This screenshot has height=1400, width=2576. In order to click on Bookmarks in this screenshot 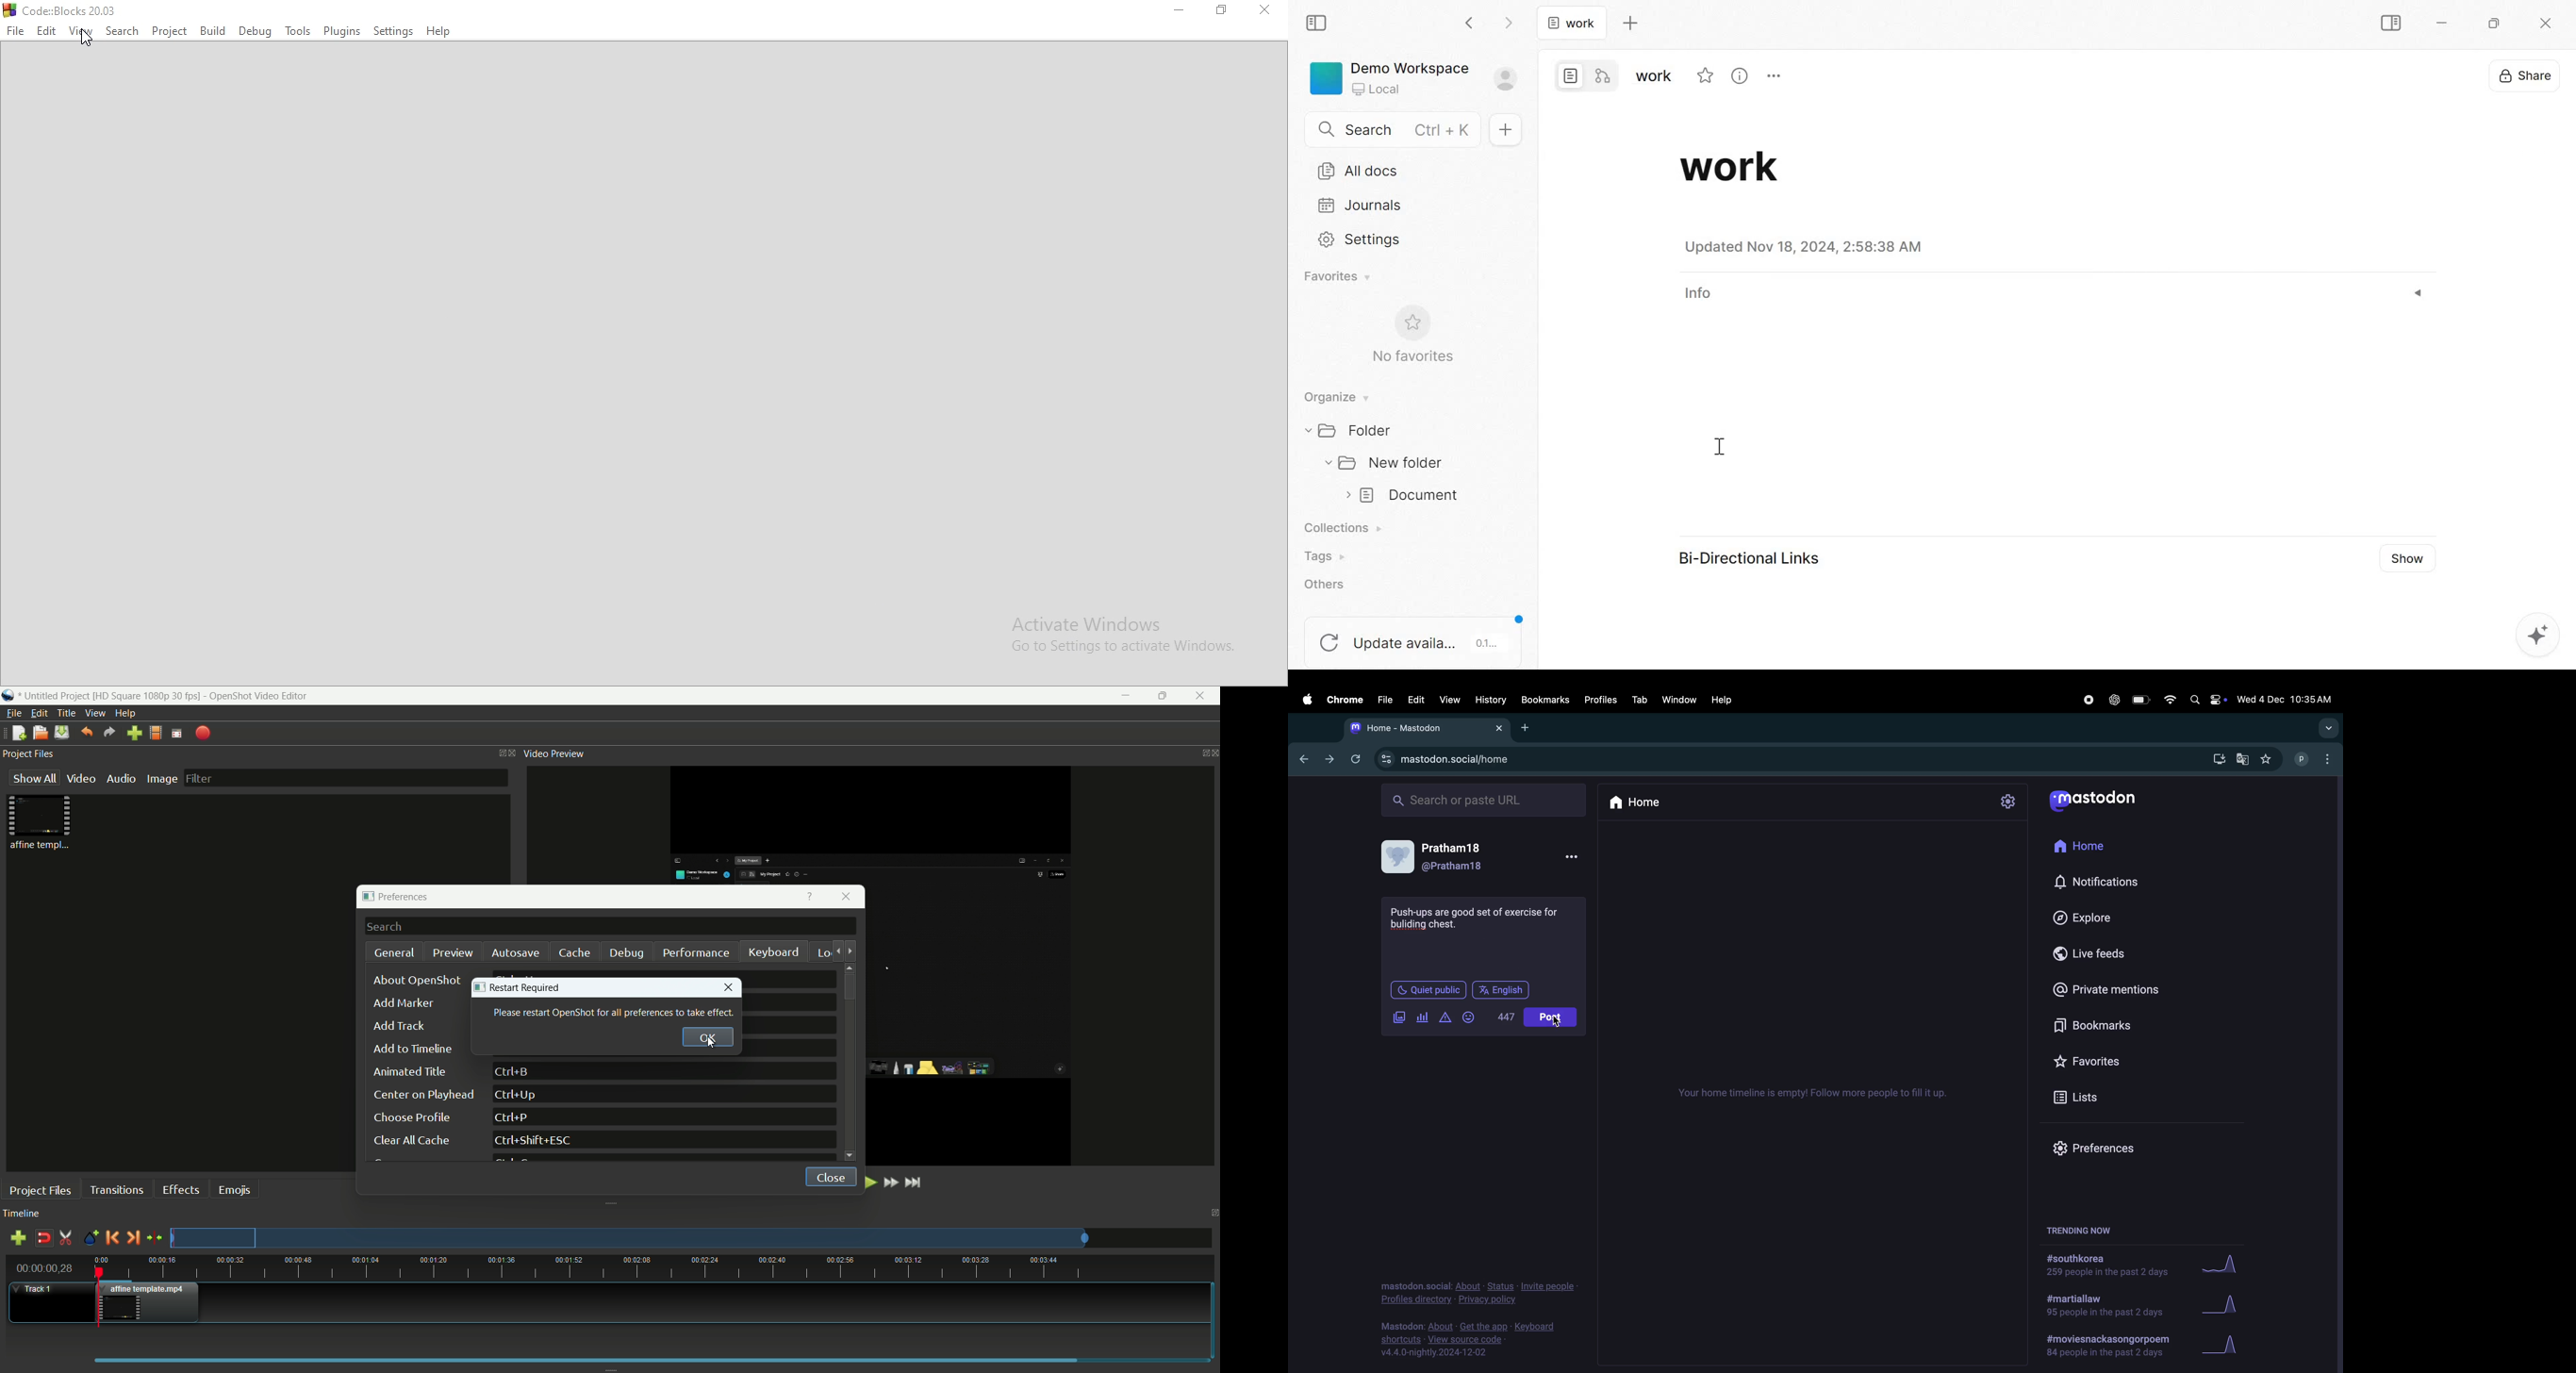, I will do `click(1545, 700)`.